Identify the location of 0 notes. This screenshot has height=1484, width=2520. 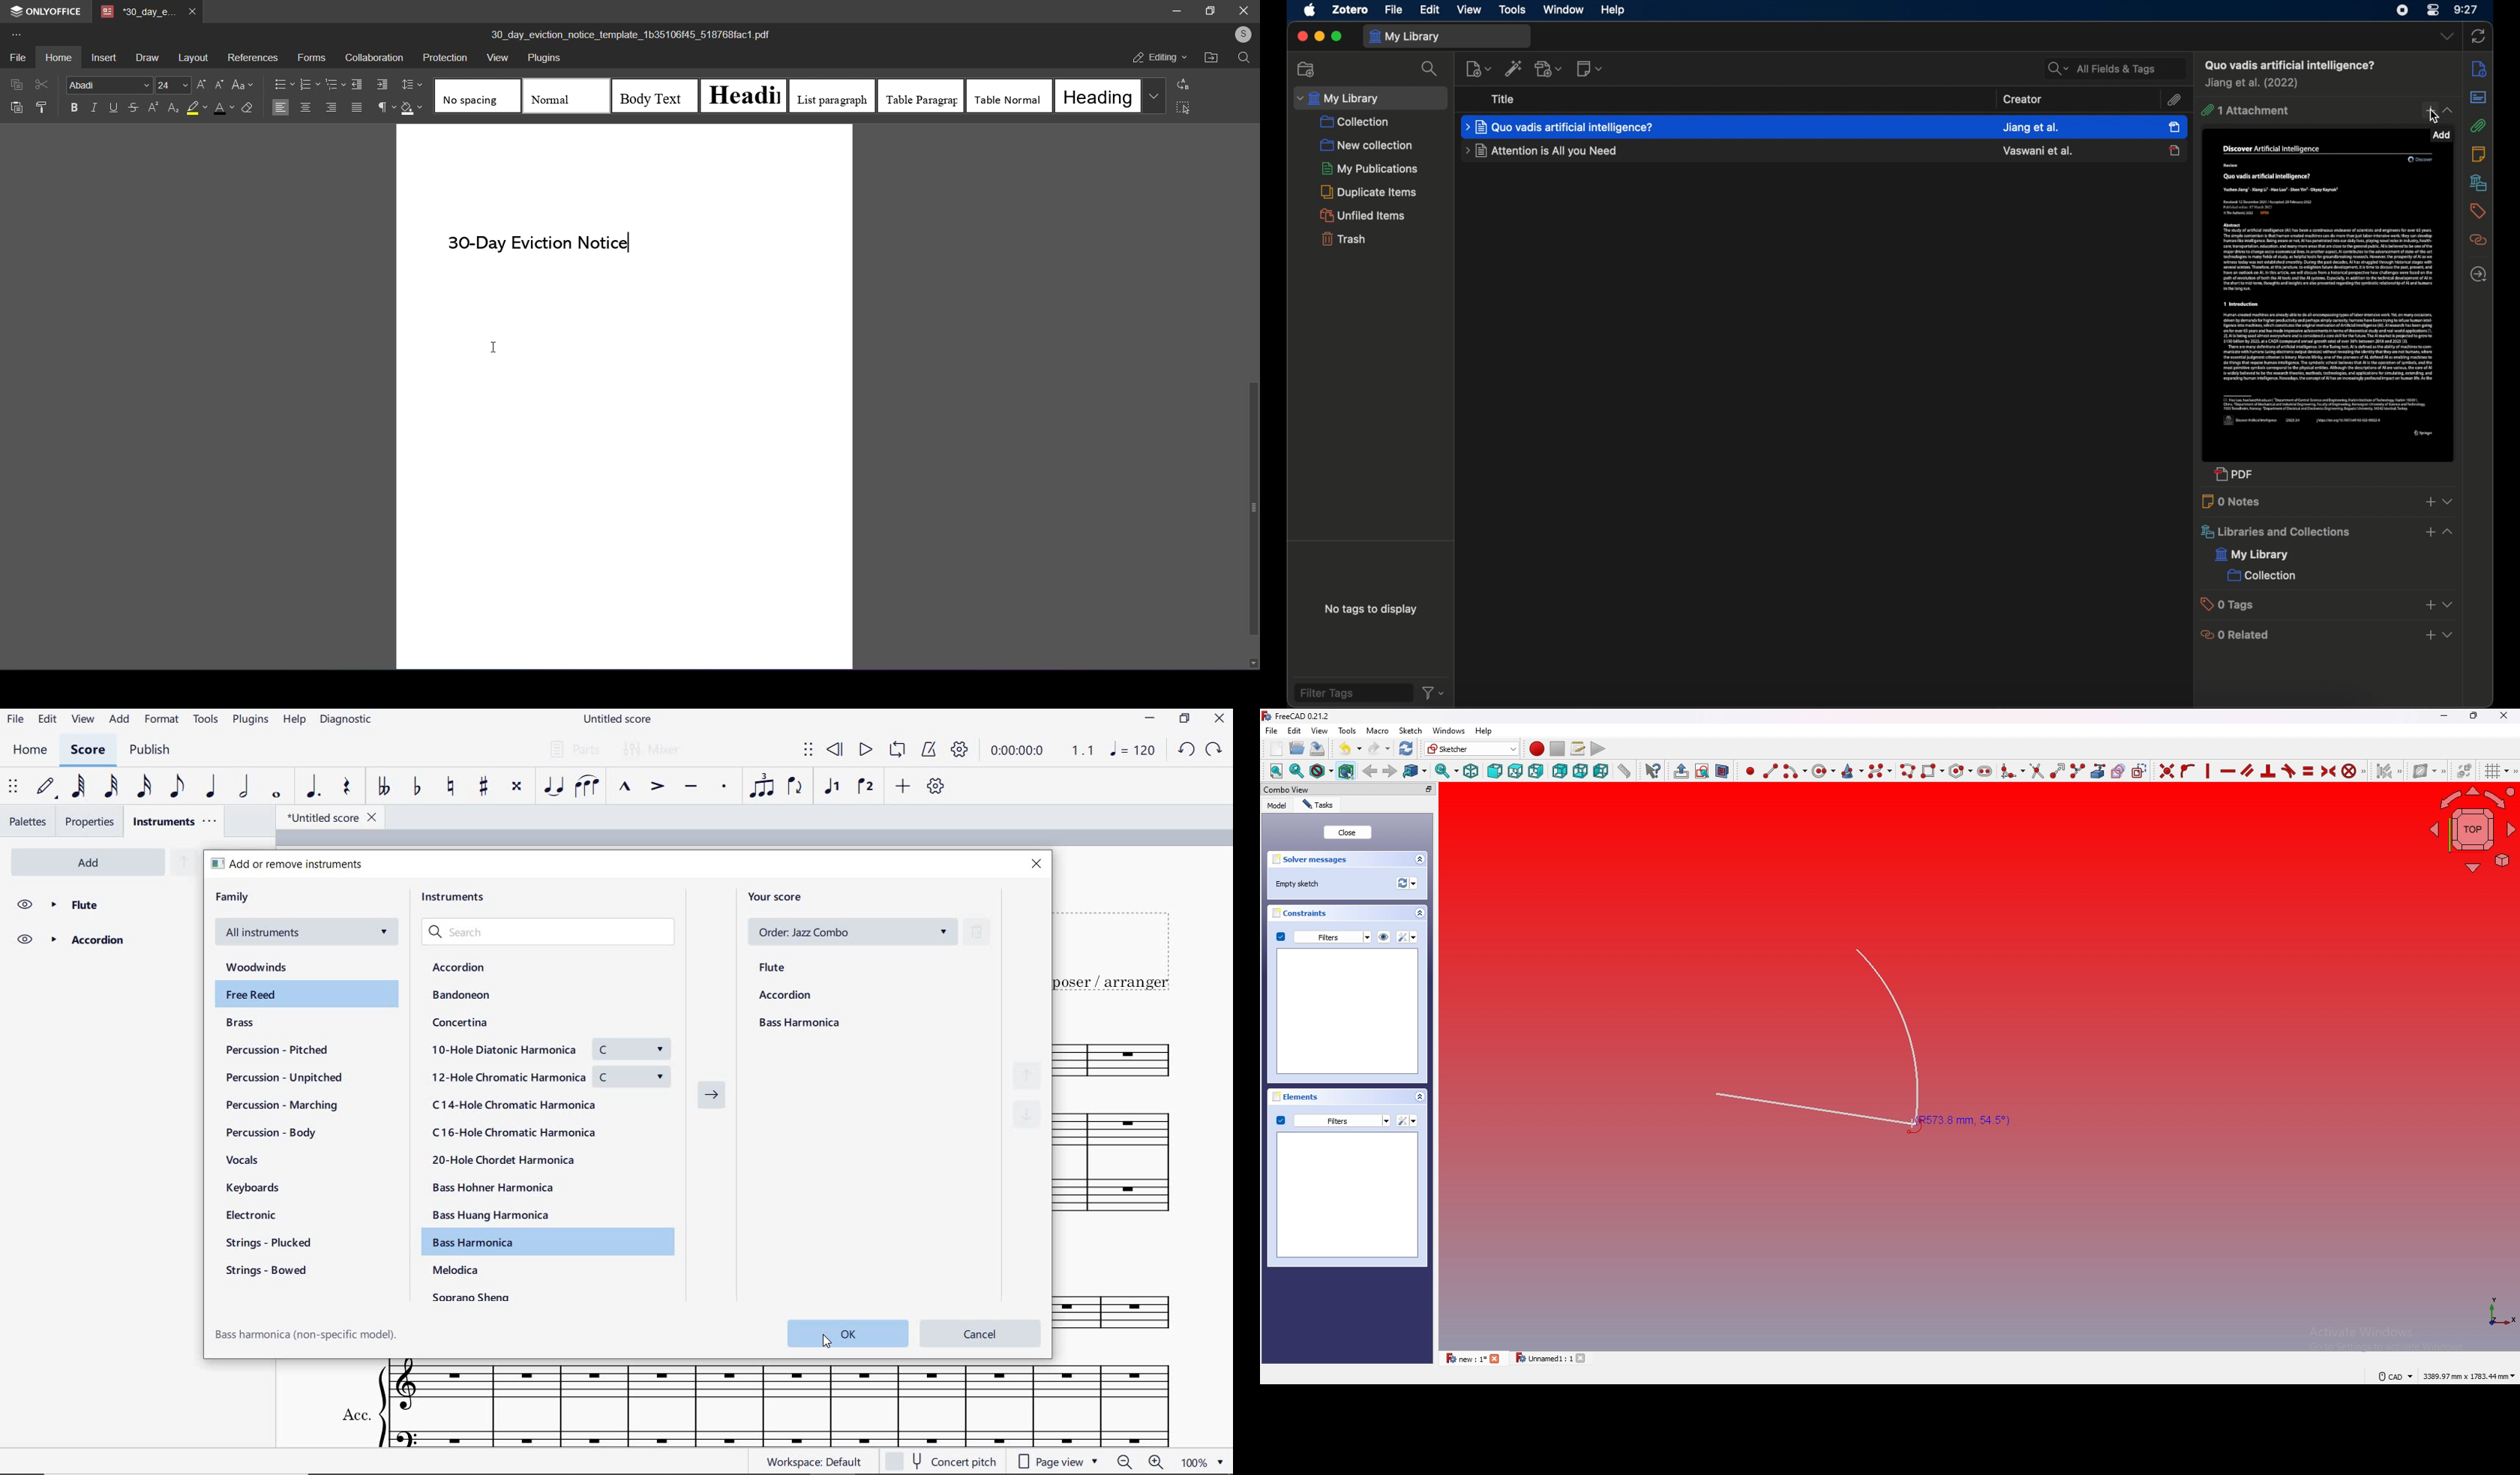
(2233, 501).